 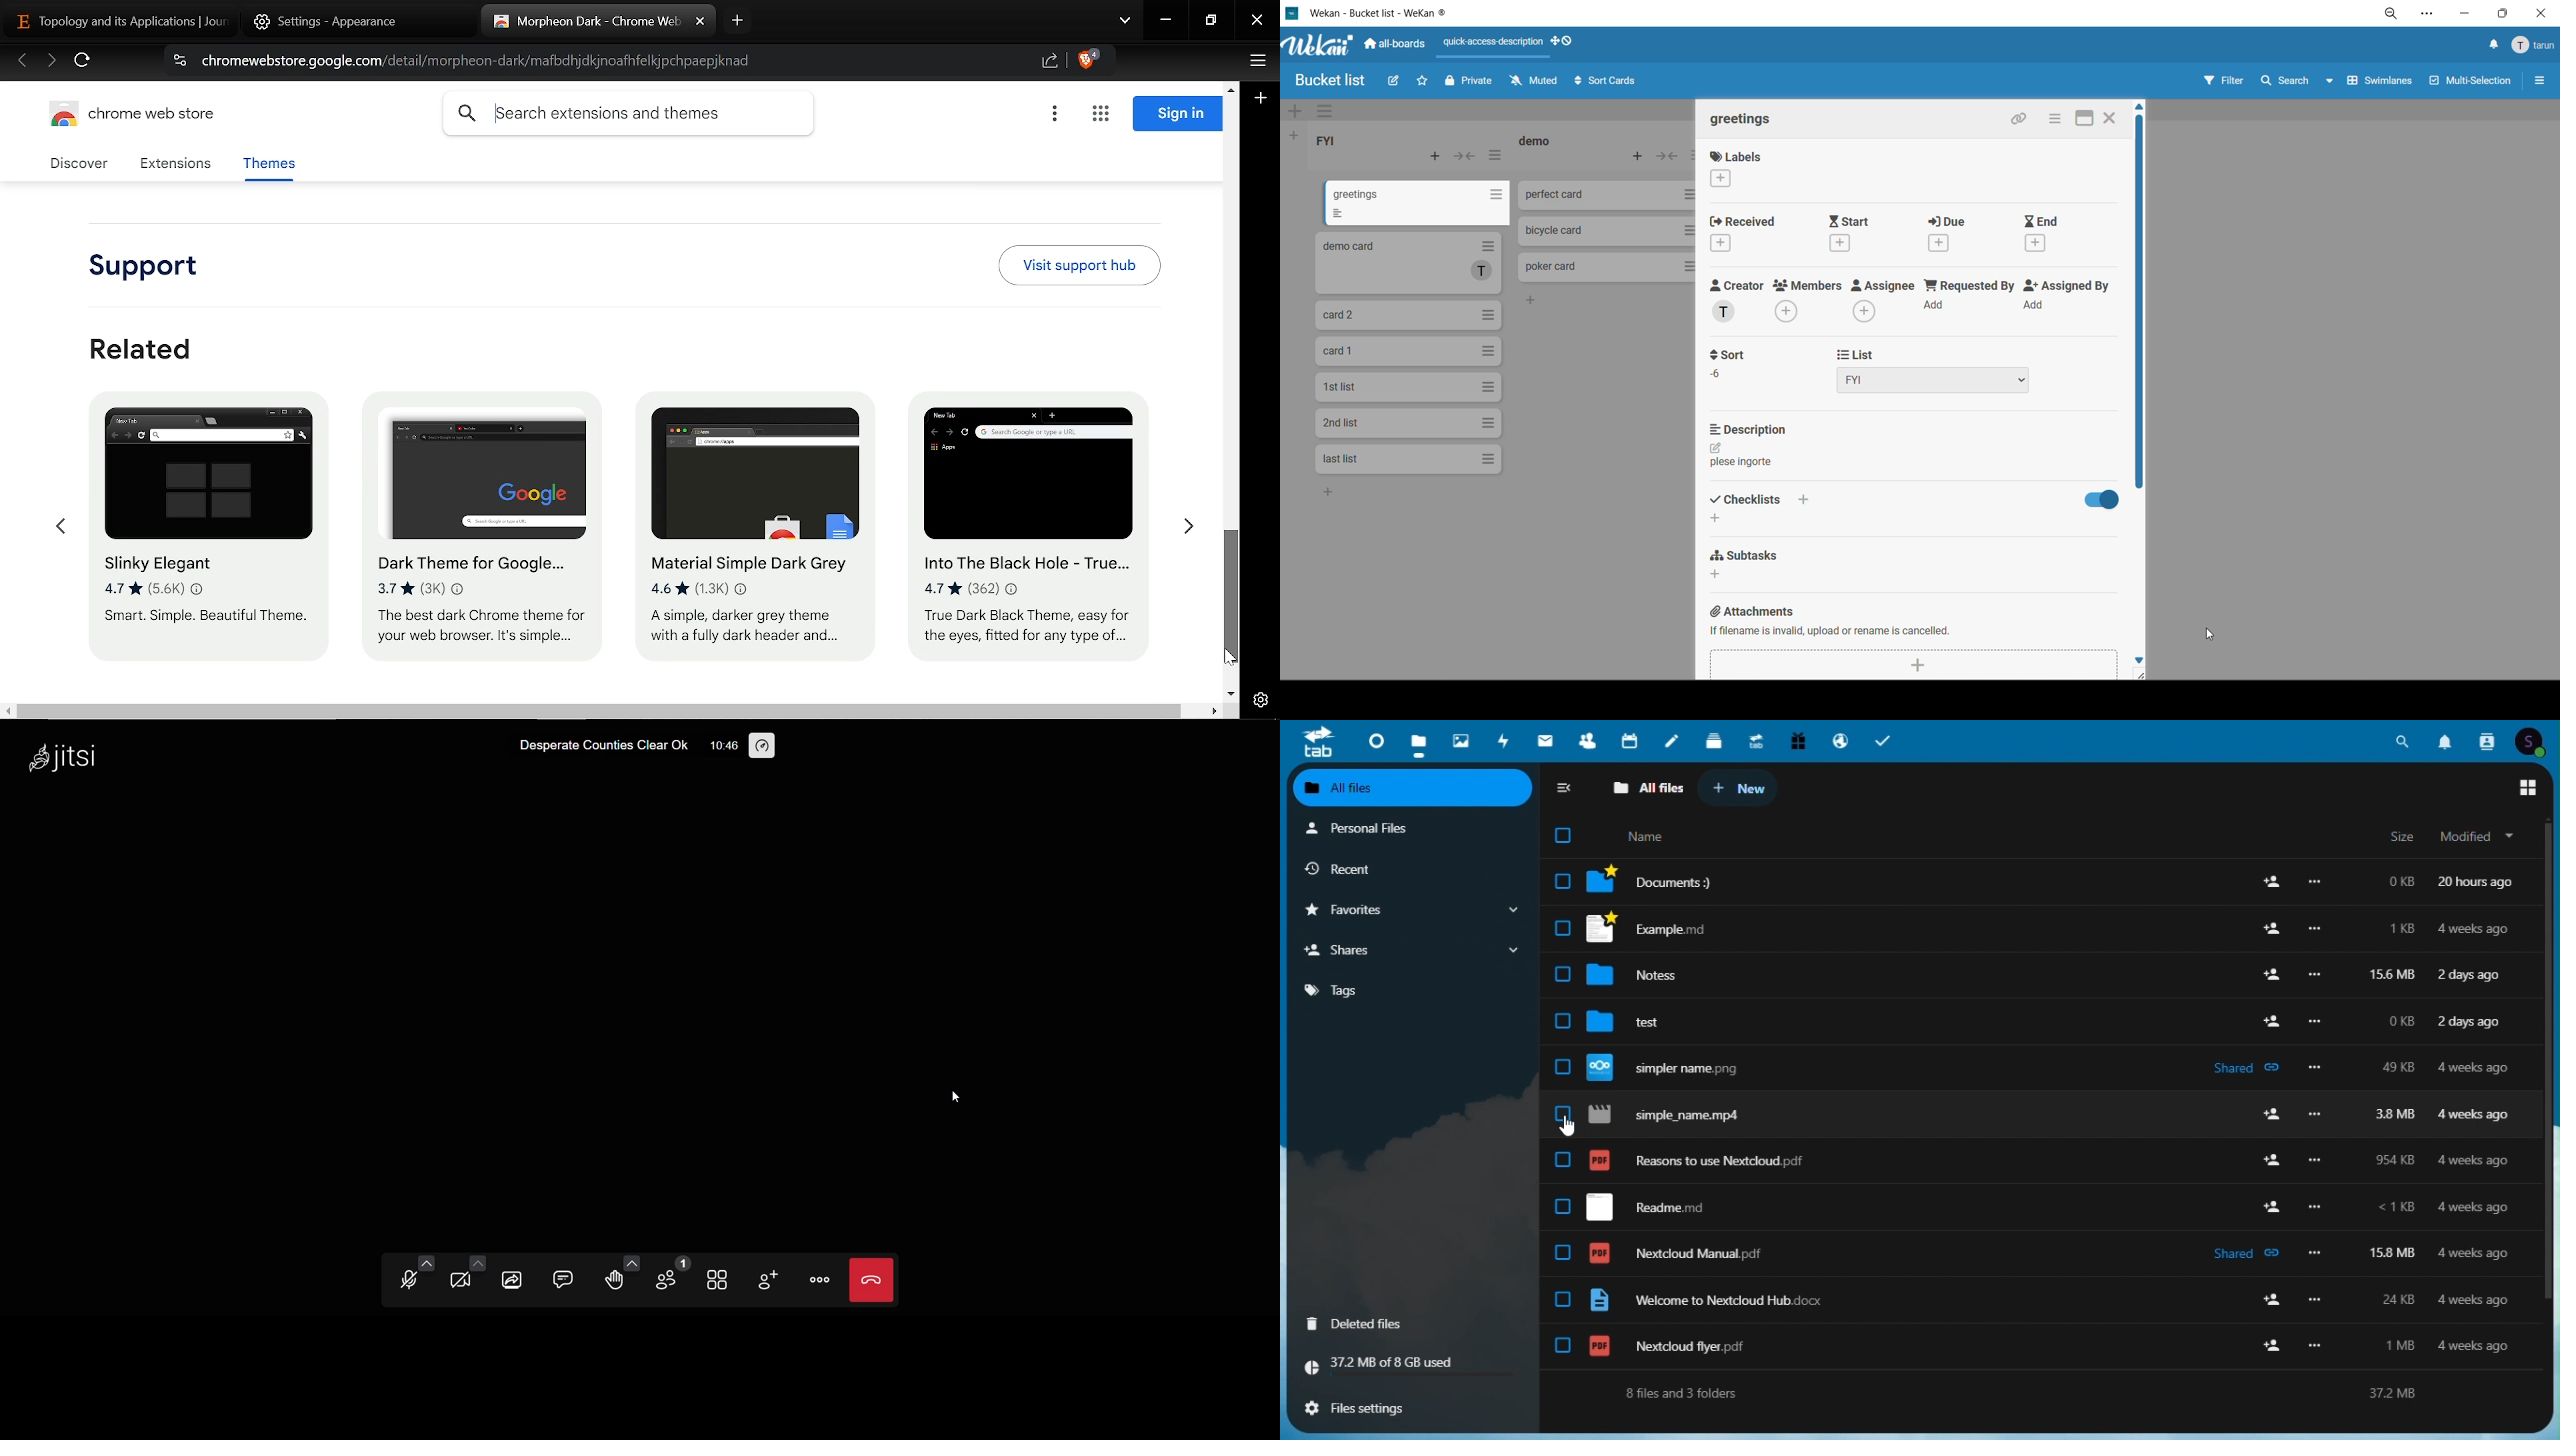 What do you see at coordinates (347, 21) in the screenshot?
I see `Settings tab` at bounding box center [347, 21].